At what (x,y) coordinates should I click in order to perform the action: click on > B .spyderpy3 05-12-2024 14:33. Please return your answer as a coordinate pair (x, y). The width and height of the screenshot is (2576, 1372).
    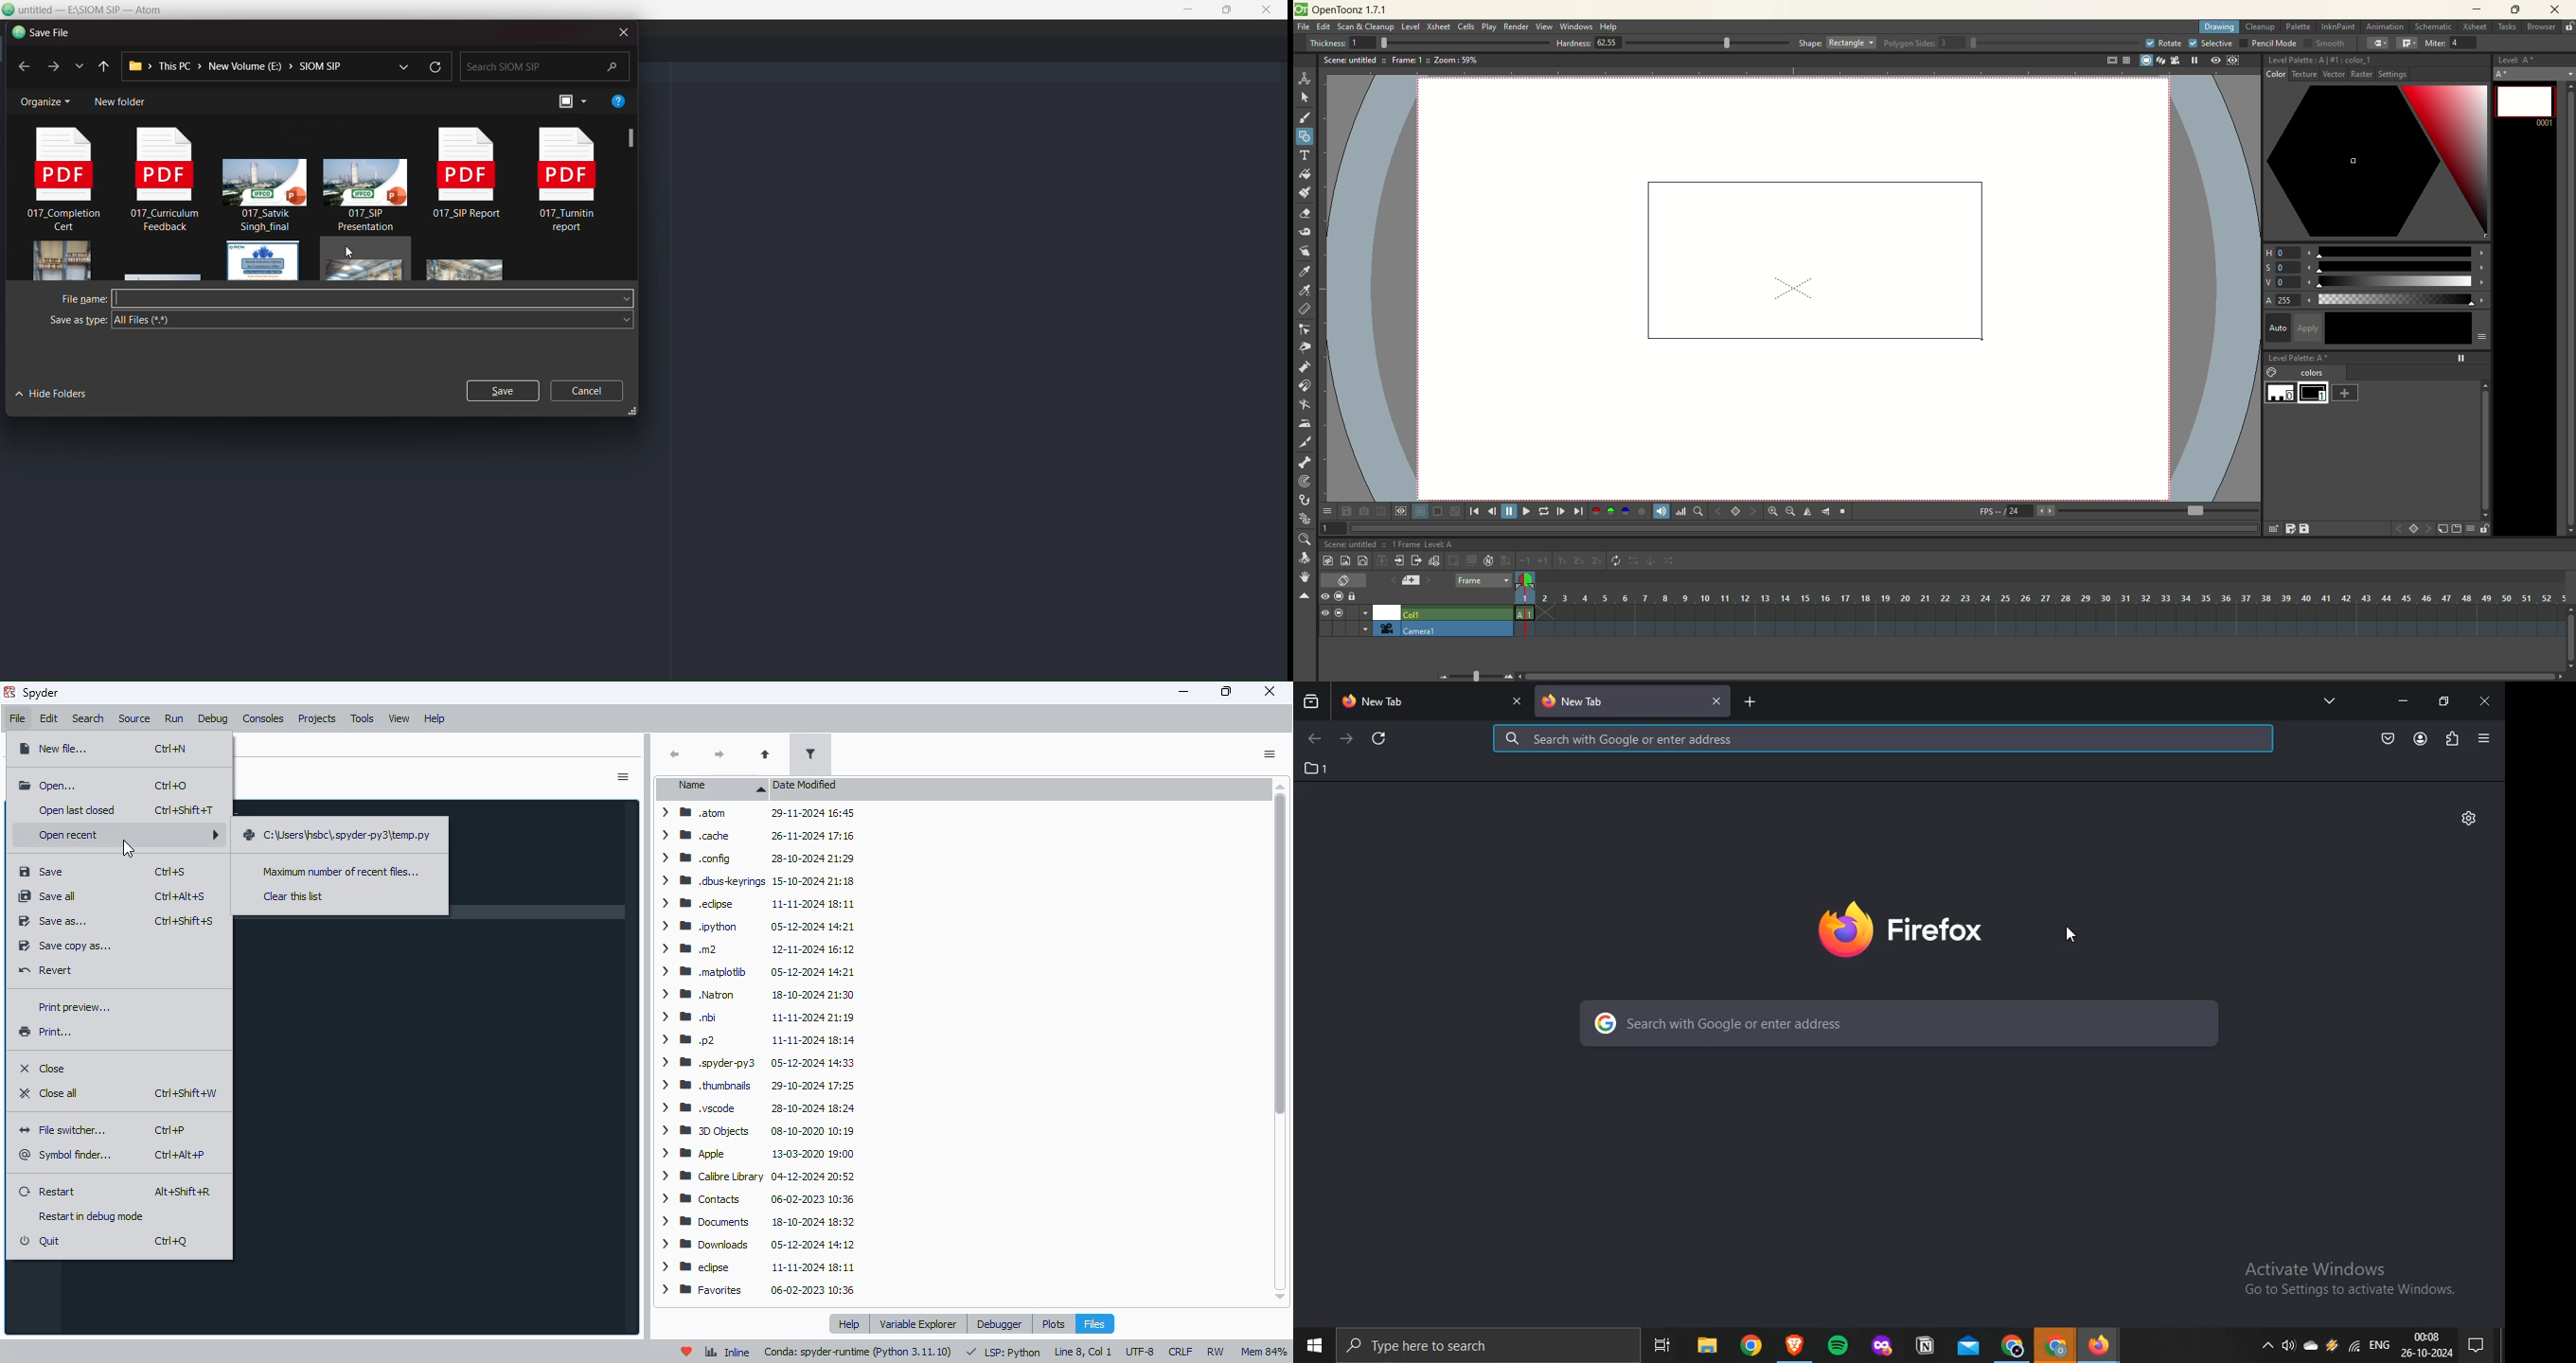
    Looking at the image, I should click on (755, 1061).